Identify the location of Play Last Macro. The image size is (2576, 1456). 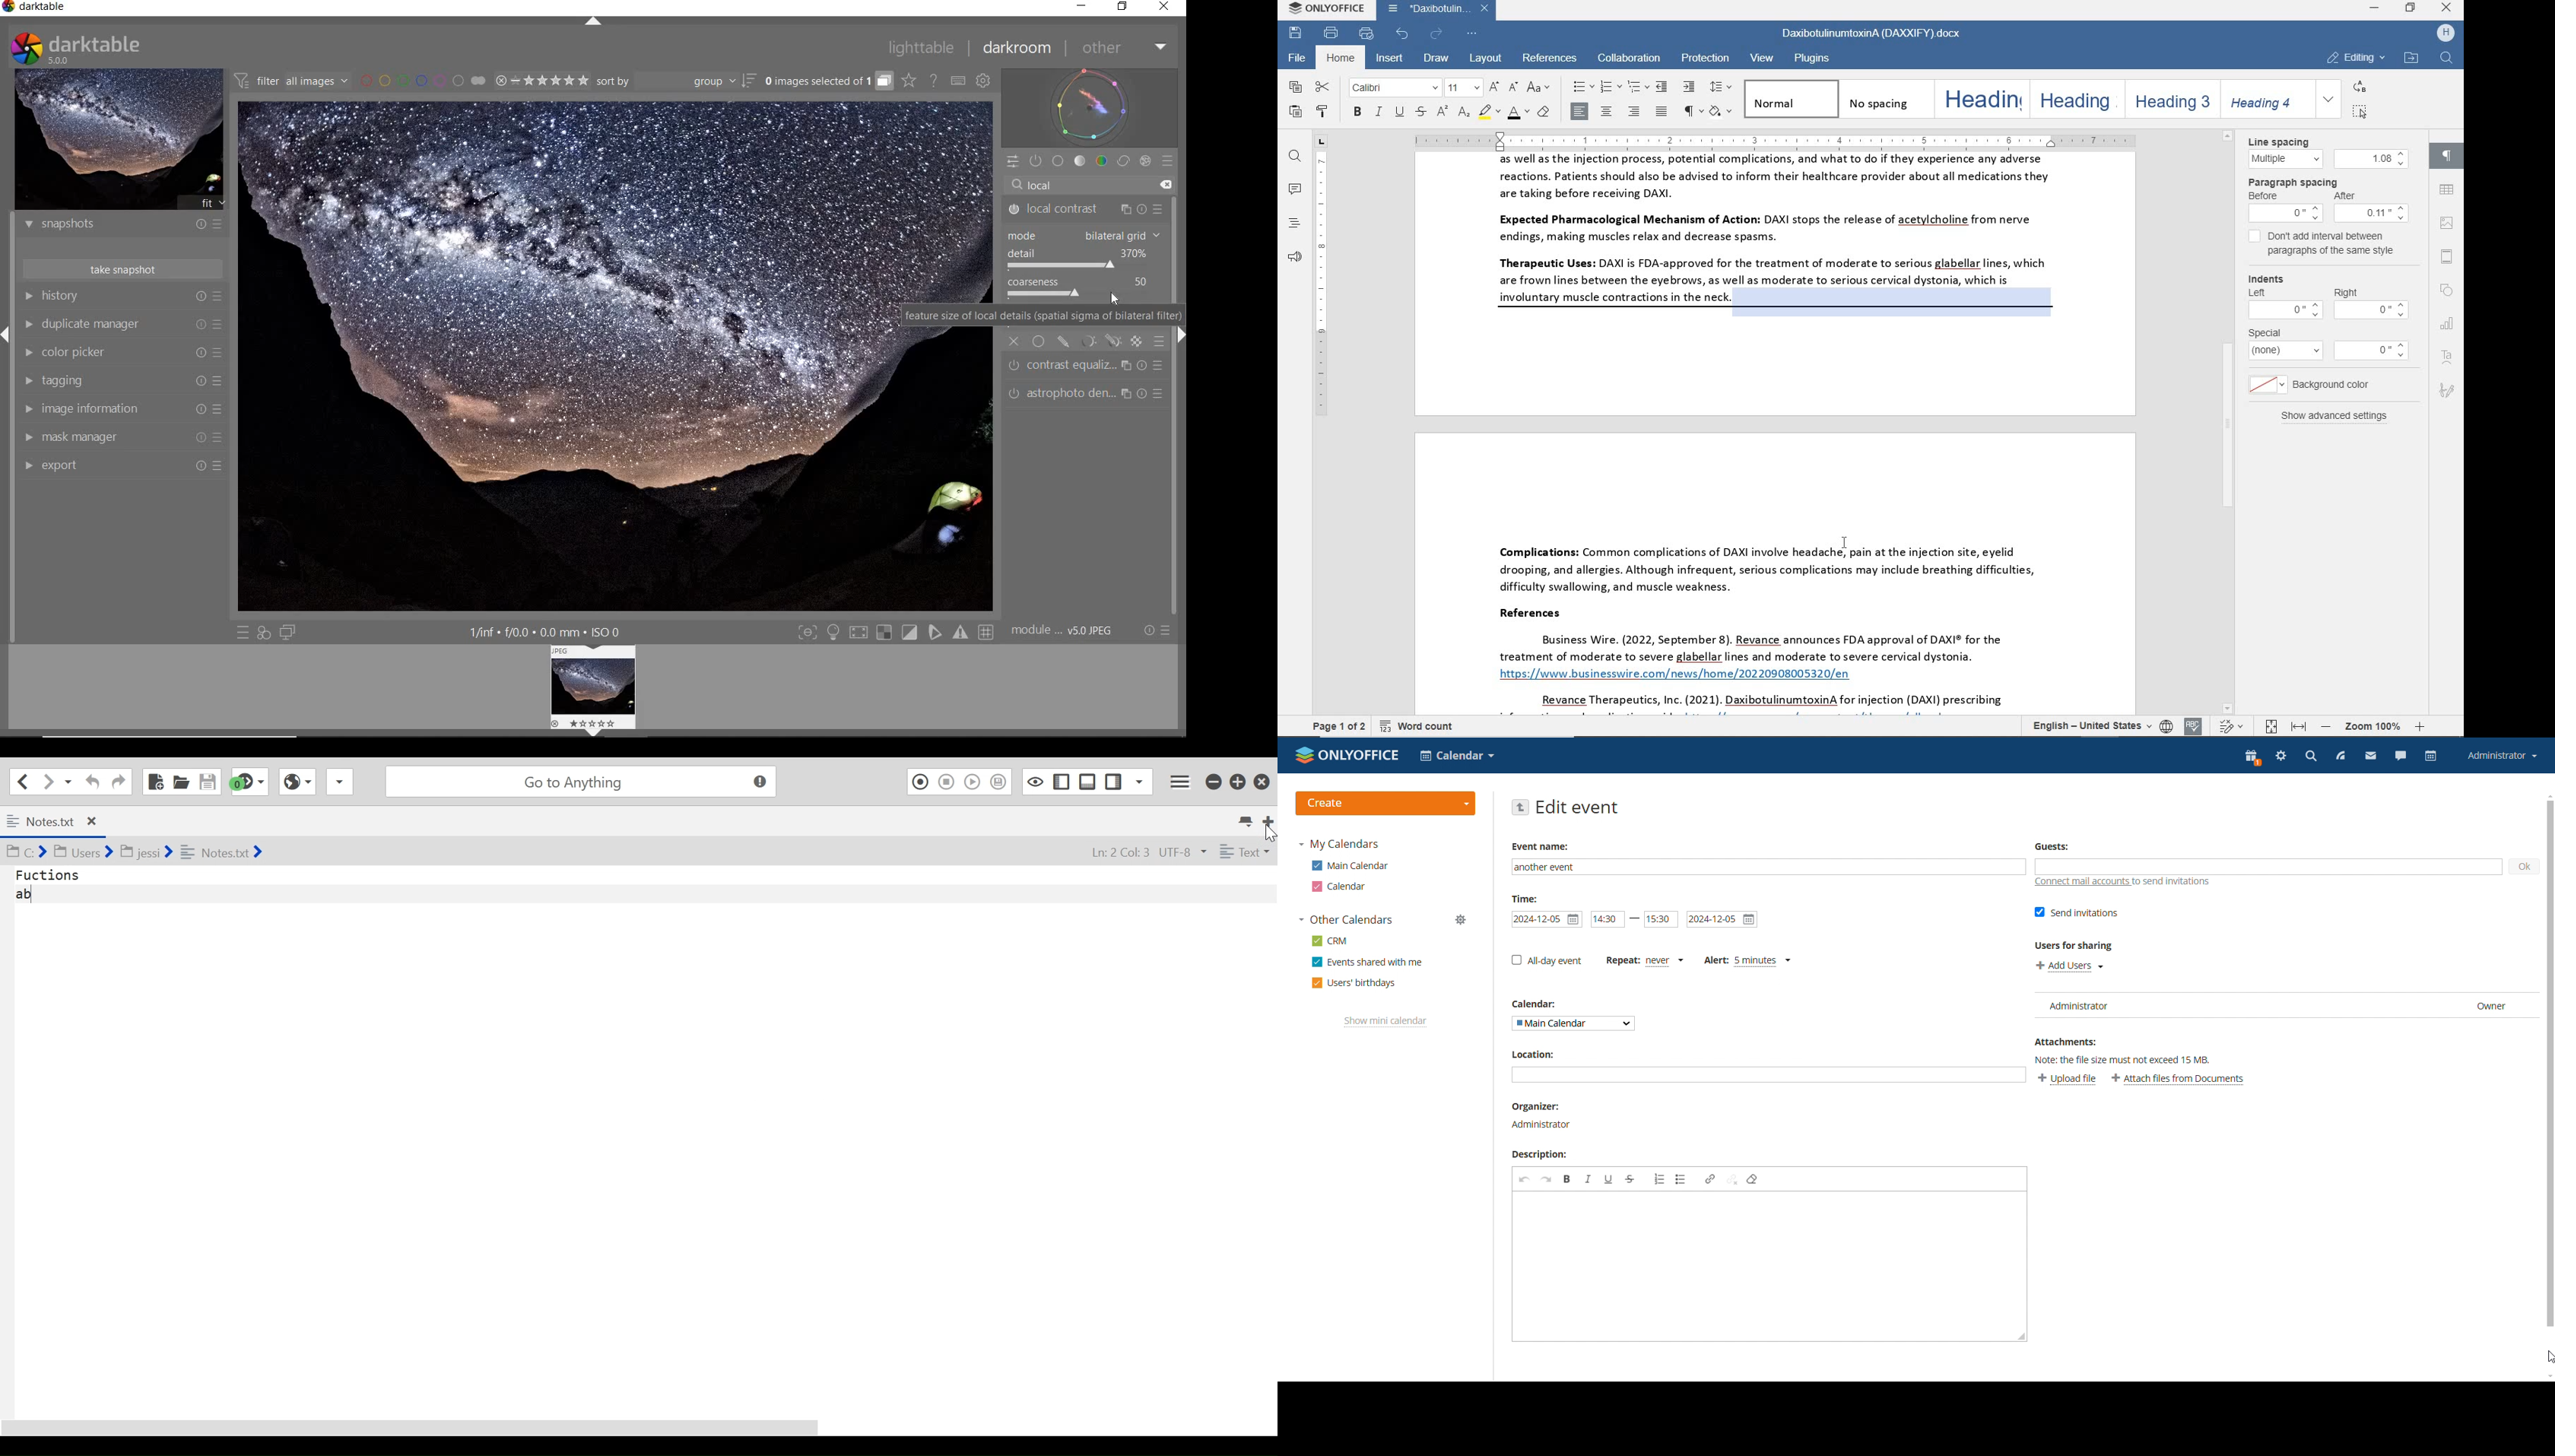
(973, 781).